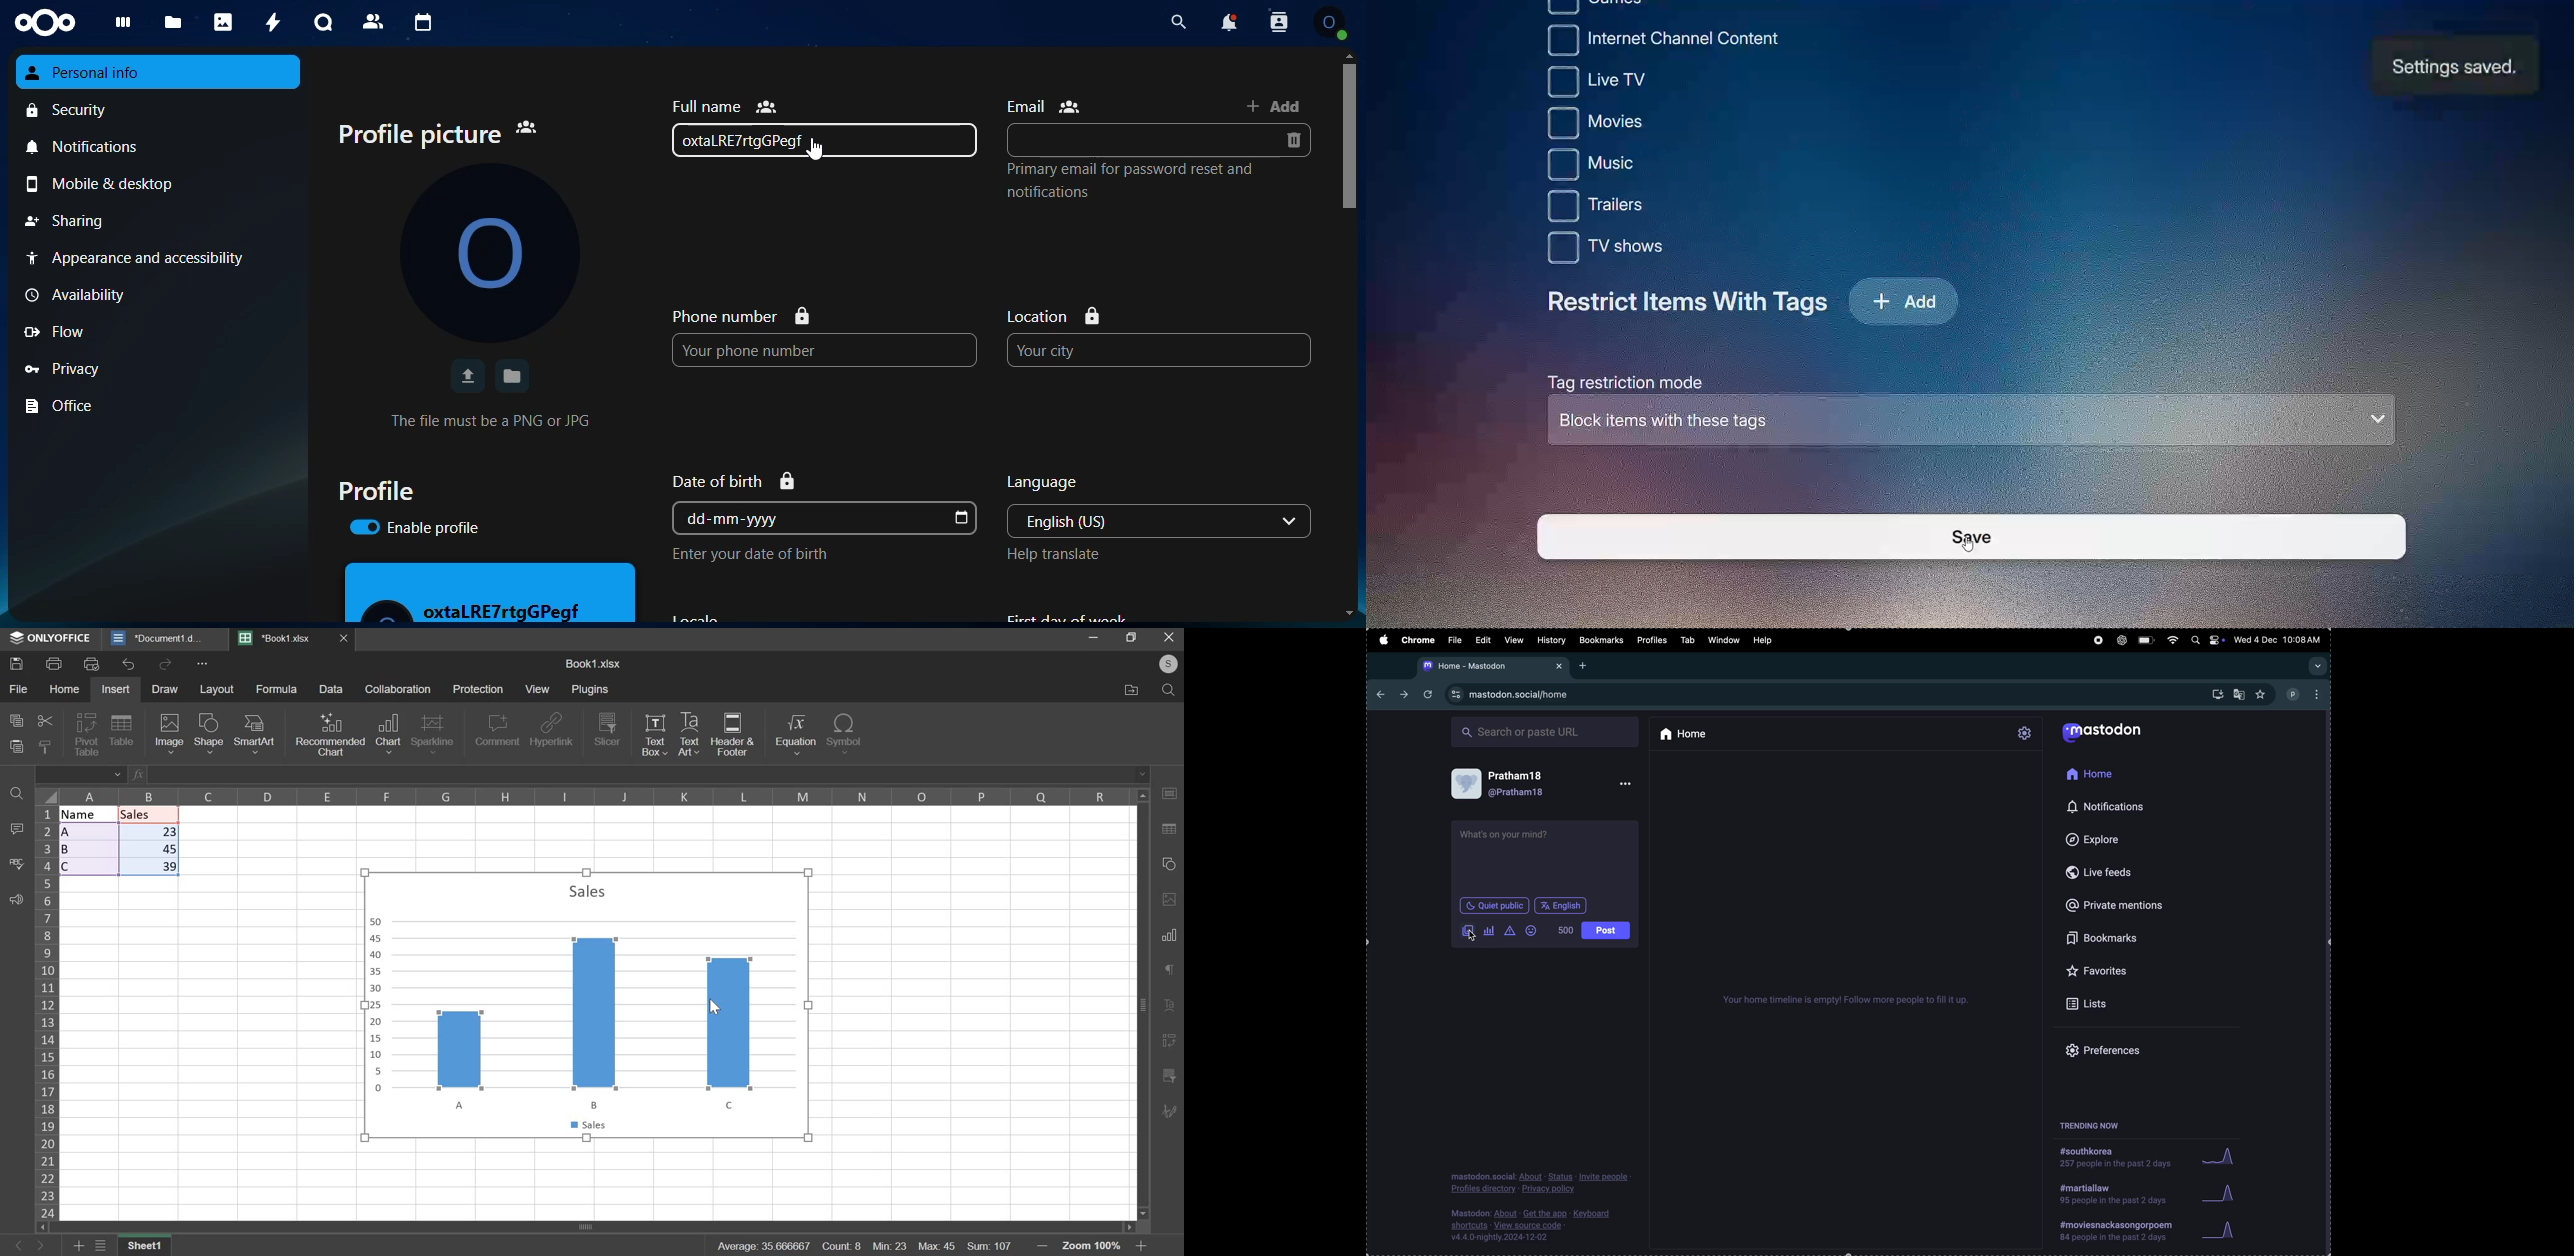 The height and width of the screenshot is (1260, 2576). I want to click on dd-mm-yyyy, so click(809, 518).